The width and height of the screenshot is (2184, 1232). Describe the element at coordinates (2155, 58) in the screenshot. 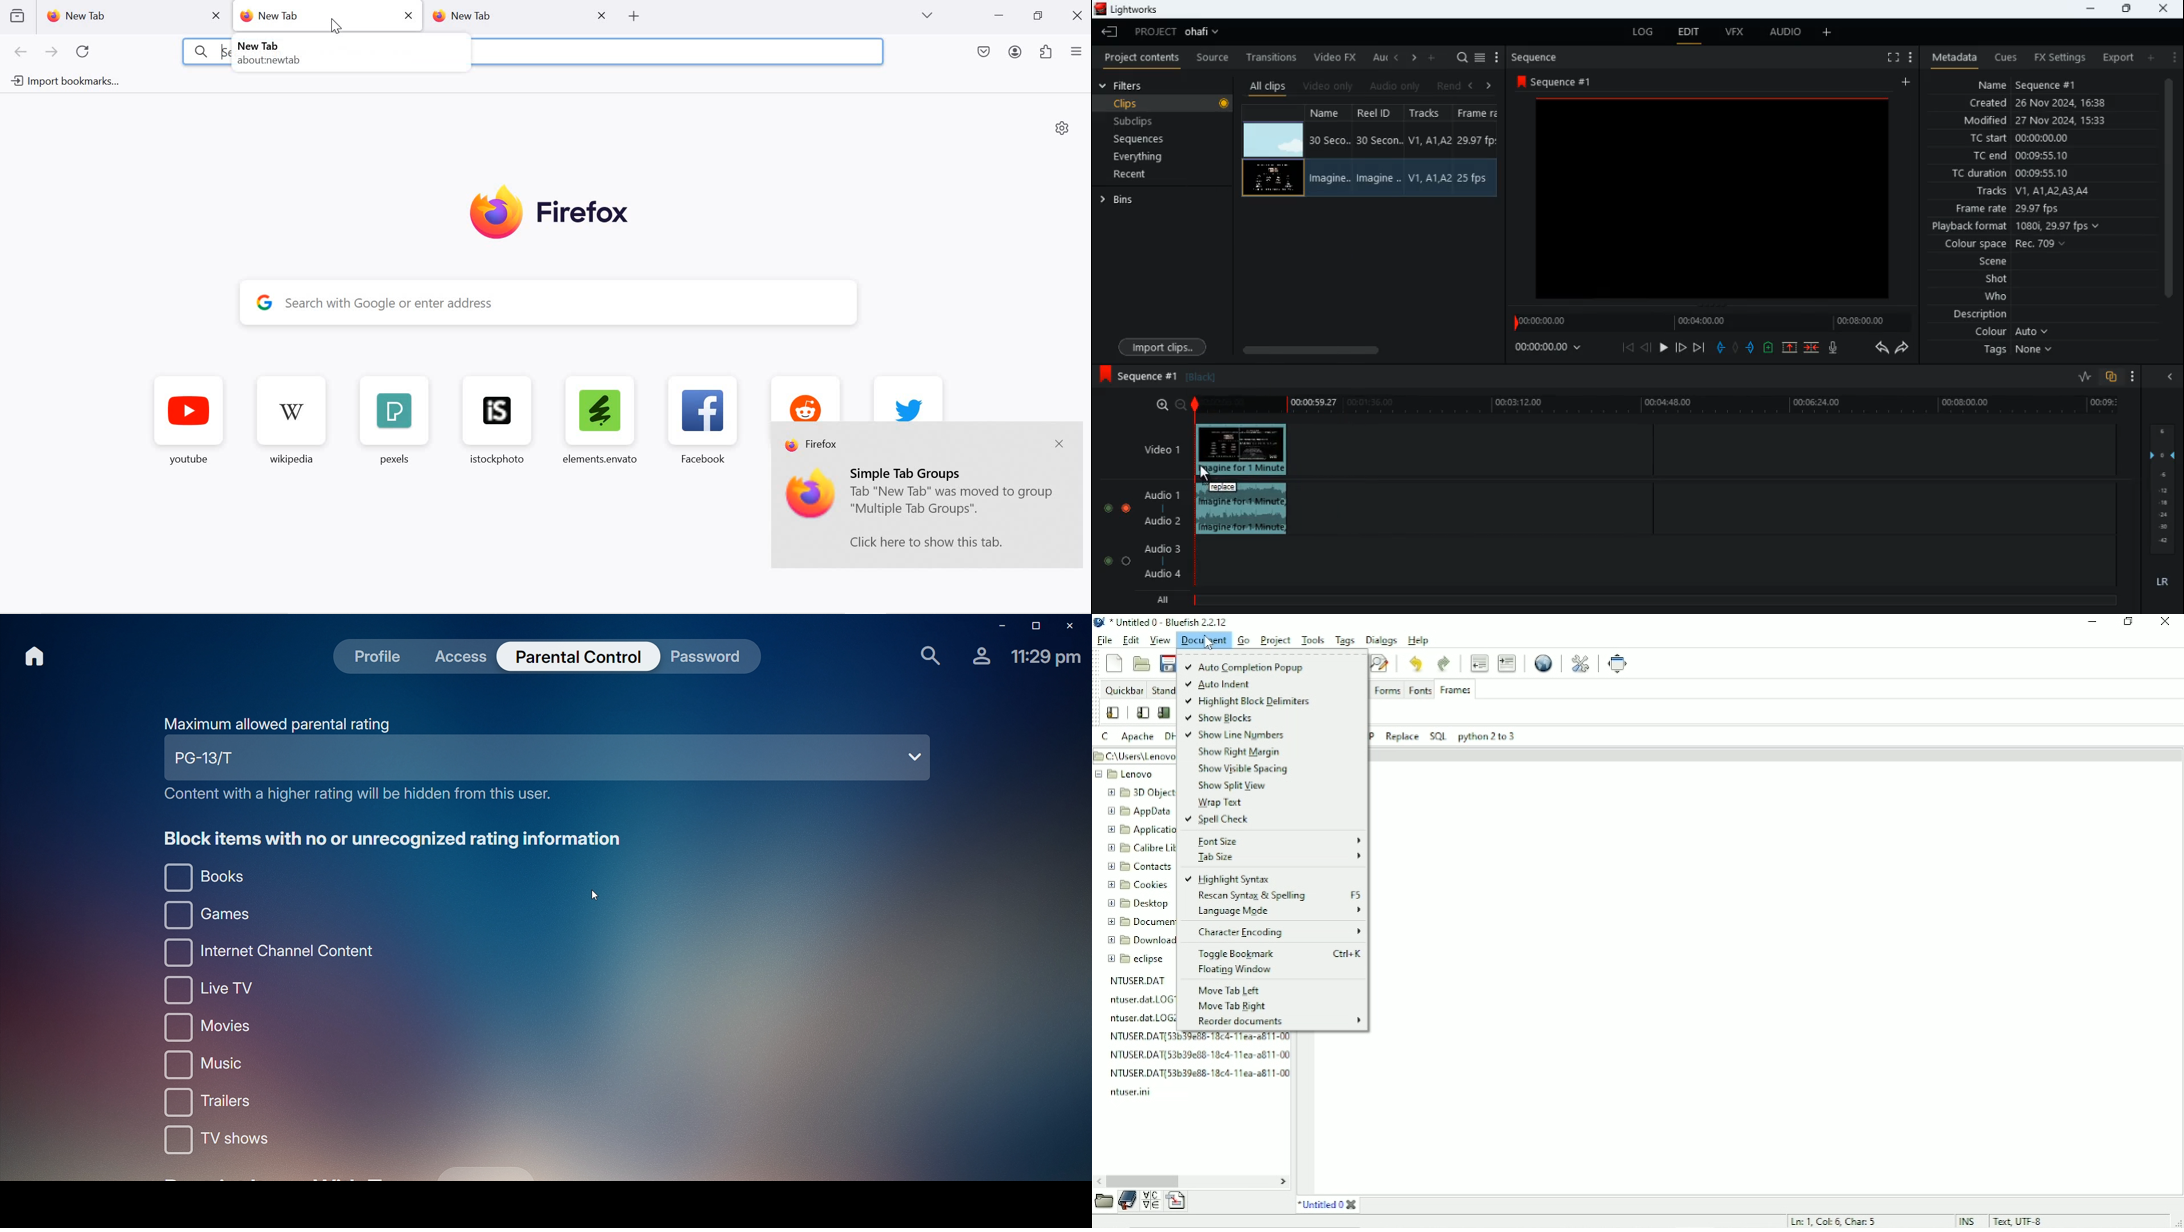

I see `add` at that location.